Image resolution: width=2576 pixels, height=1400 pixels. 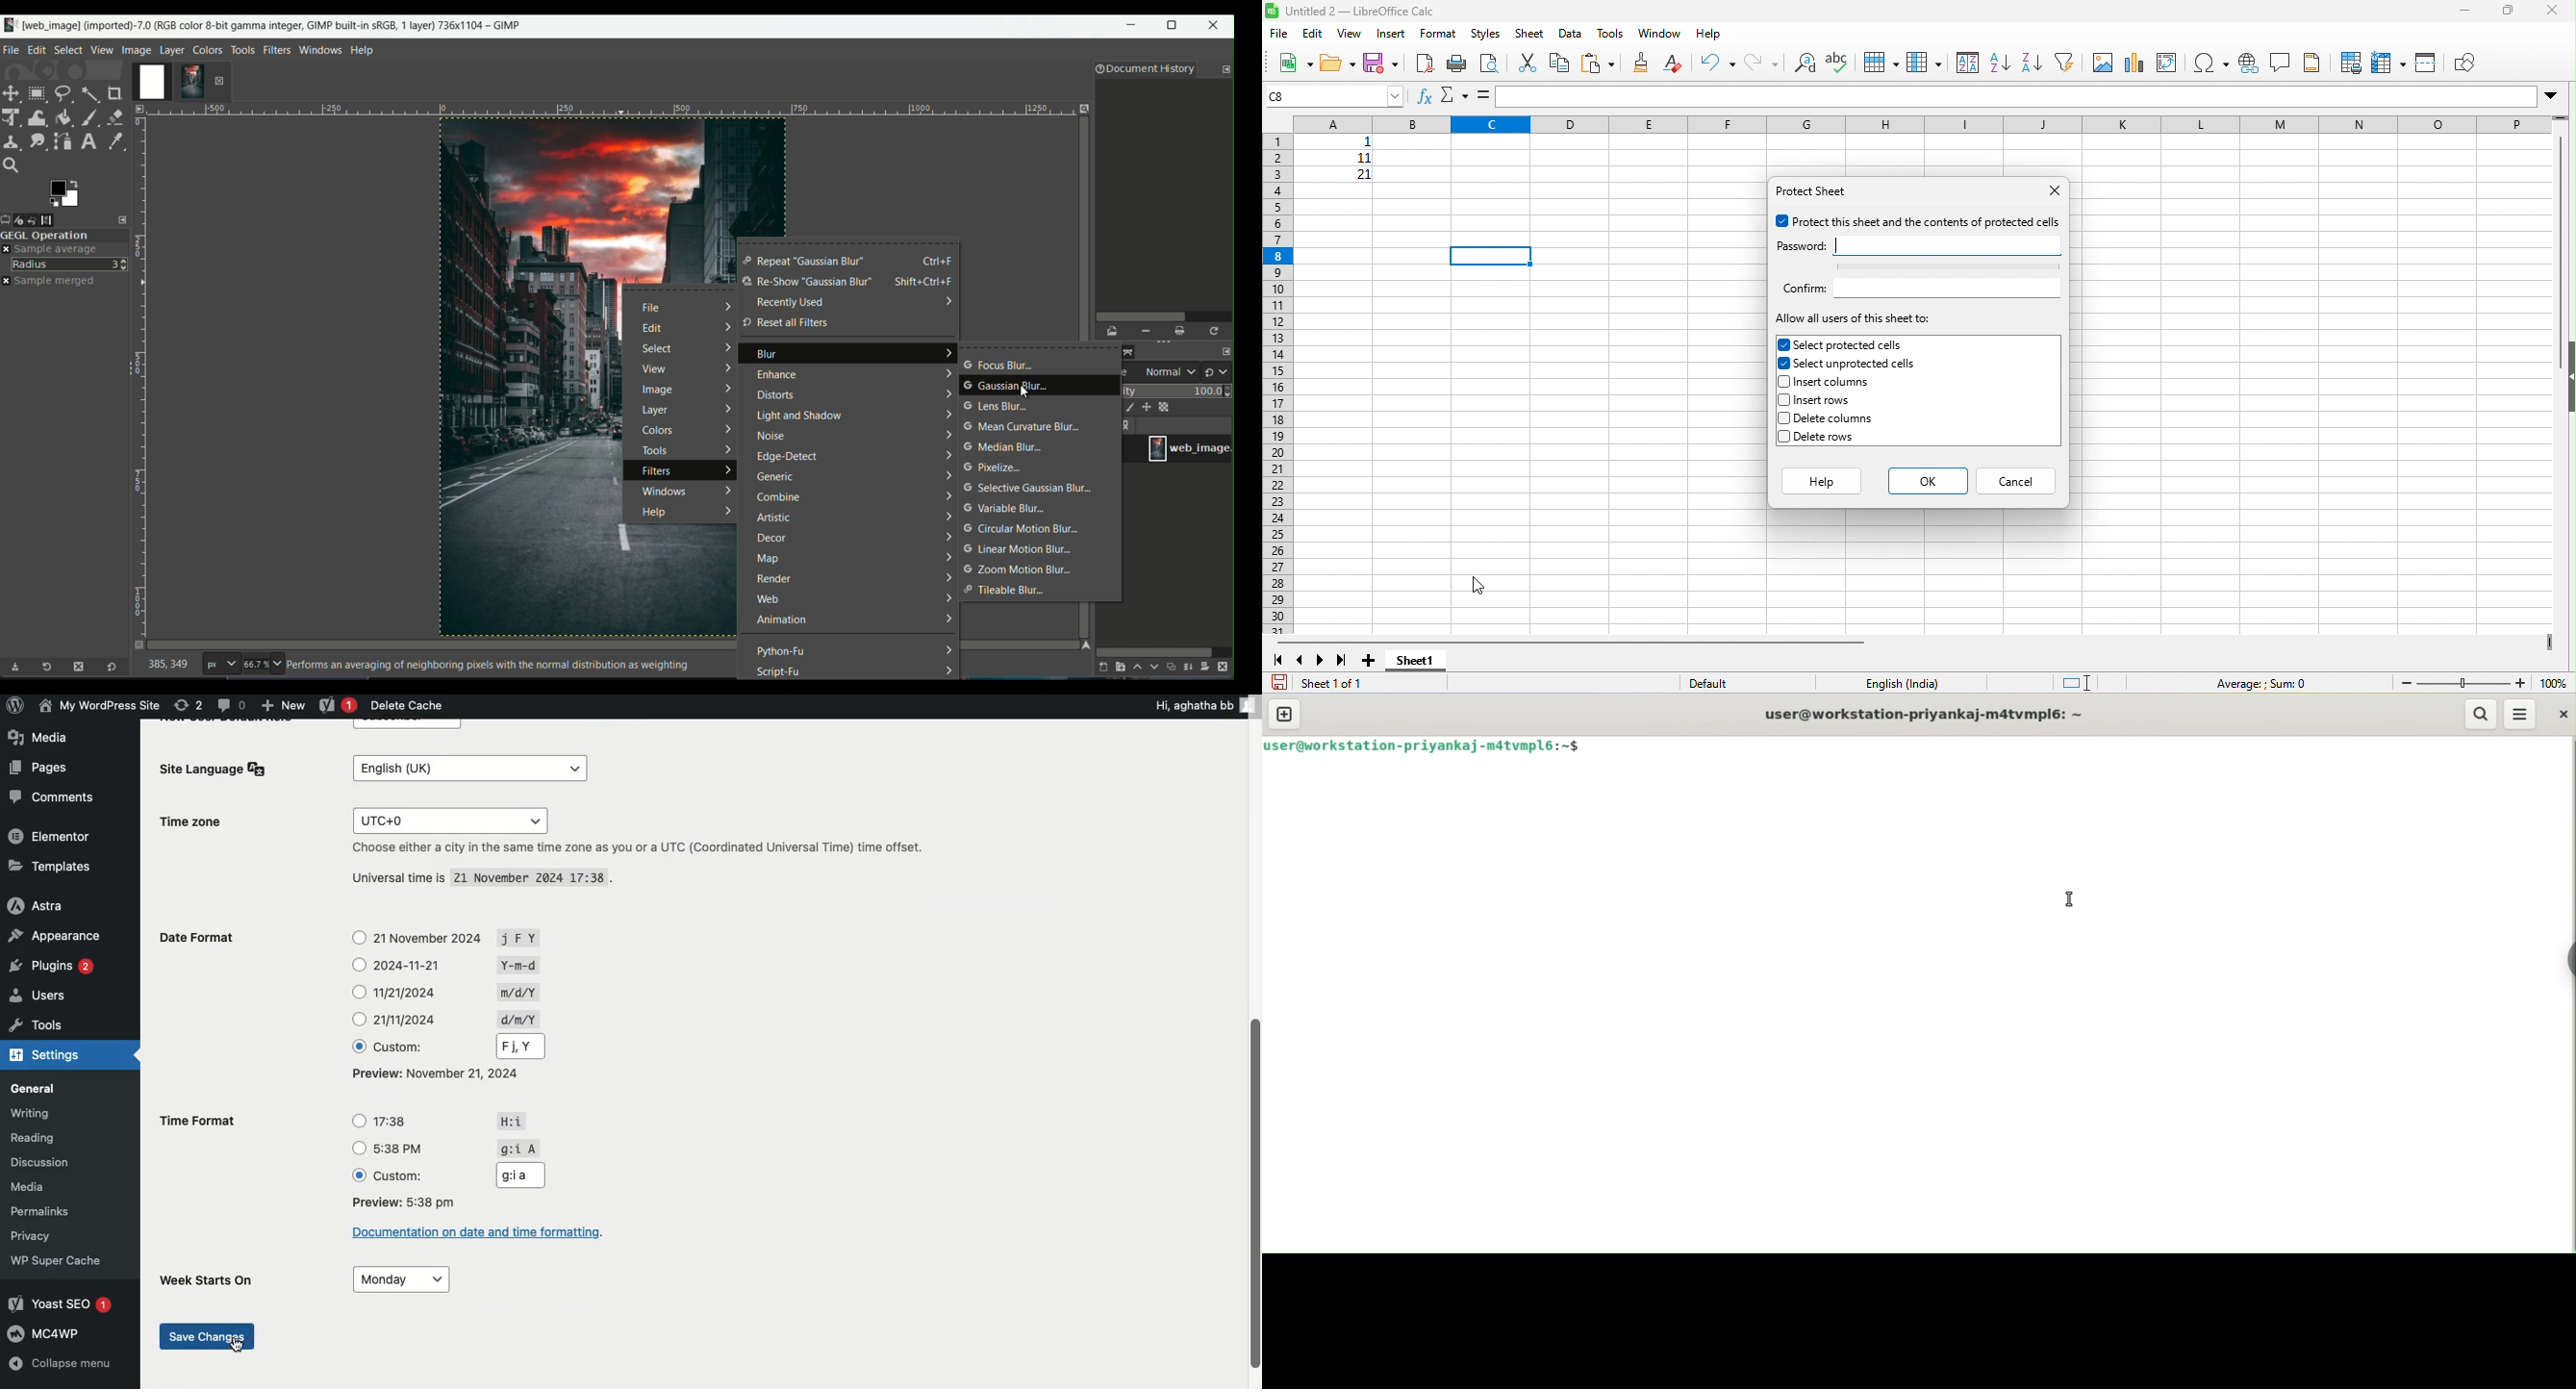 I want to click on search, so click(x=2480, y=714).